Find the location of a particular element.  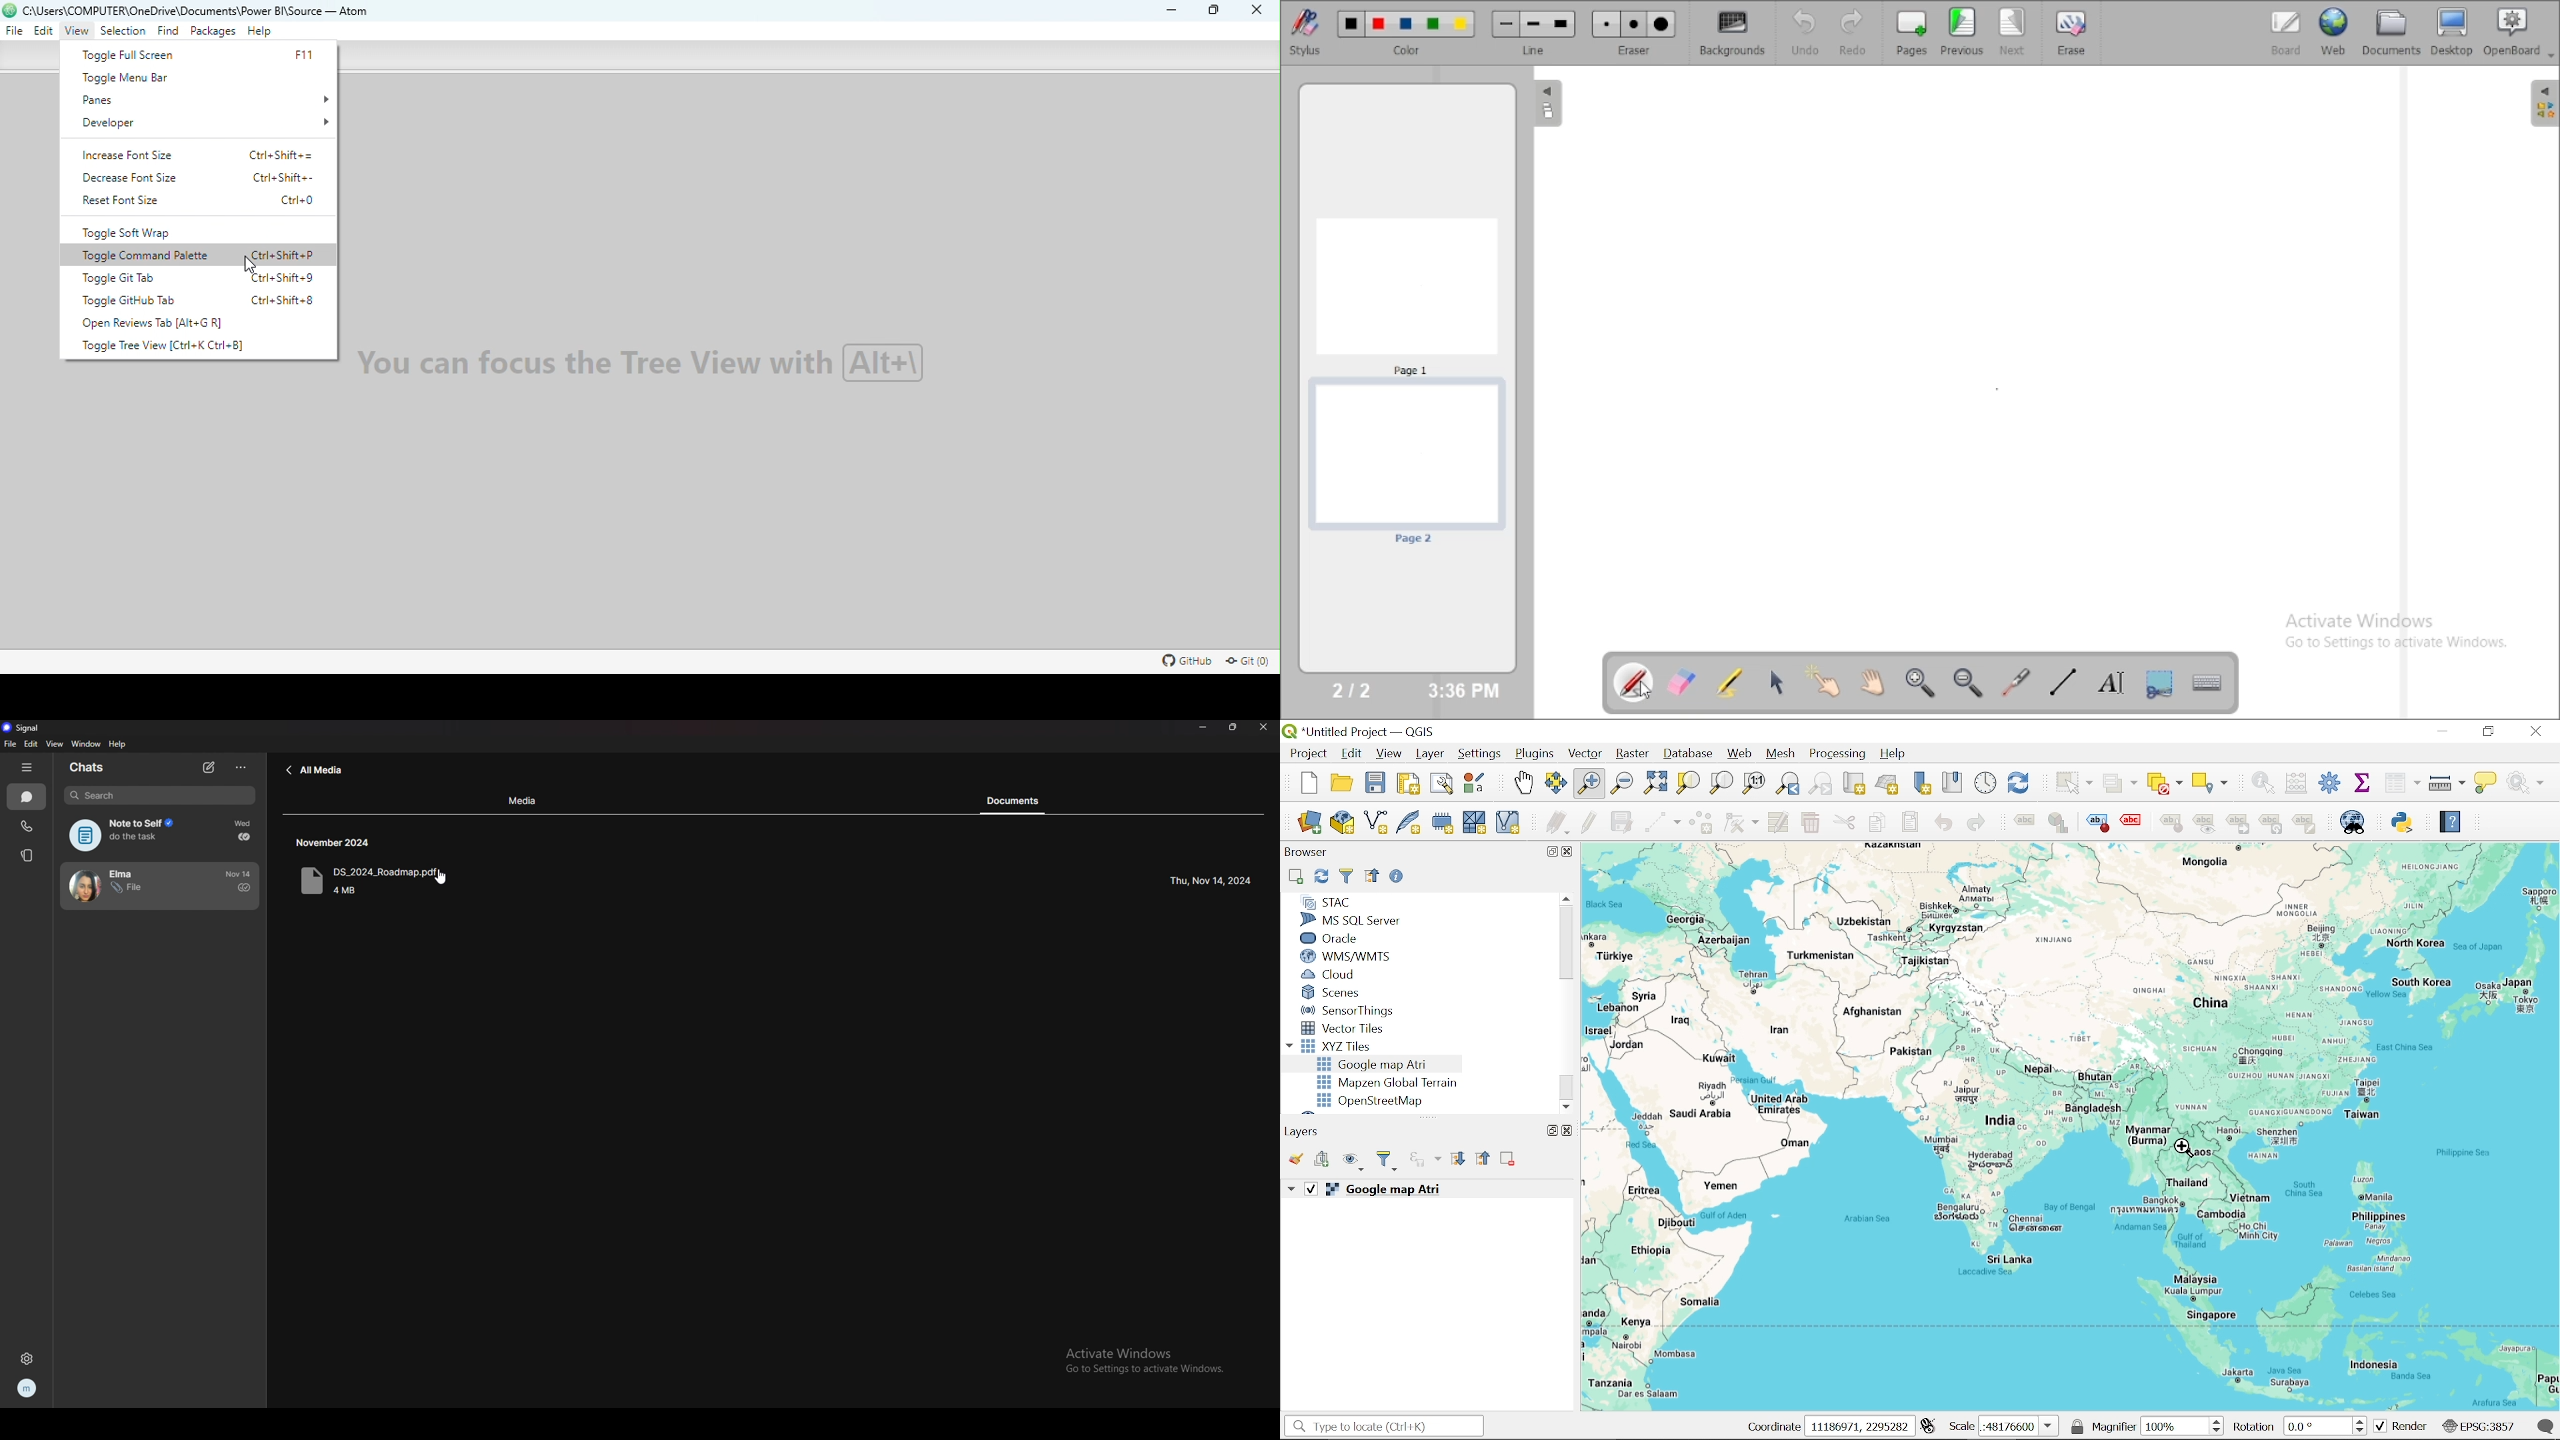

Zoom to last is located at coordinates (1787, 785).